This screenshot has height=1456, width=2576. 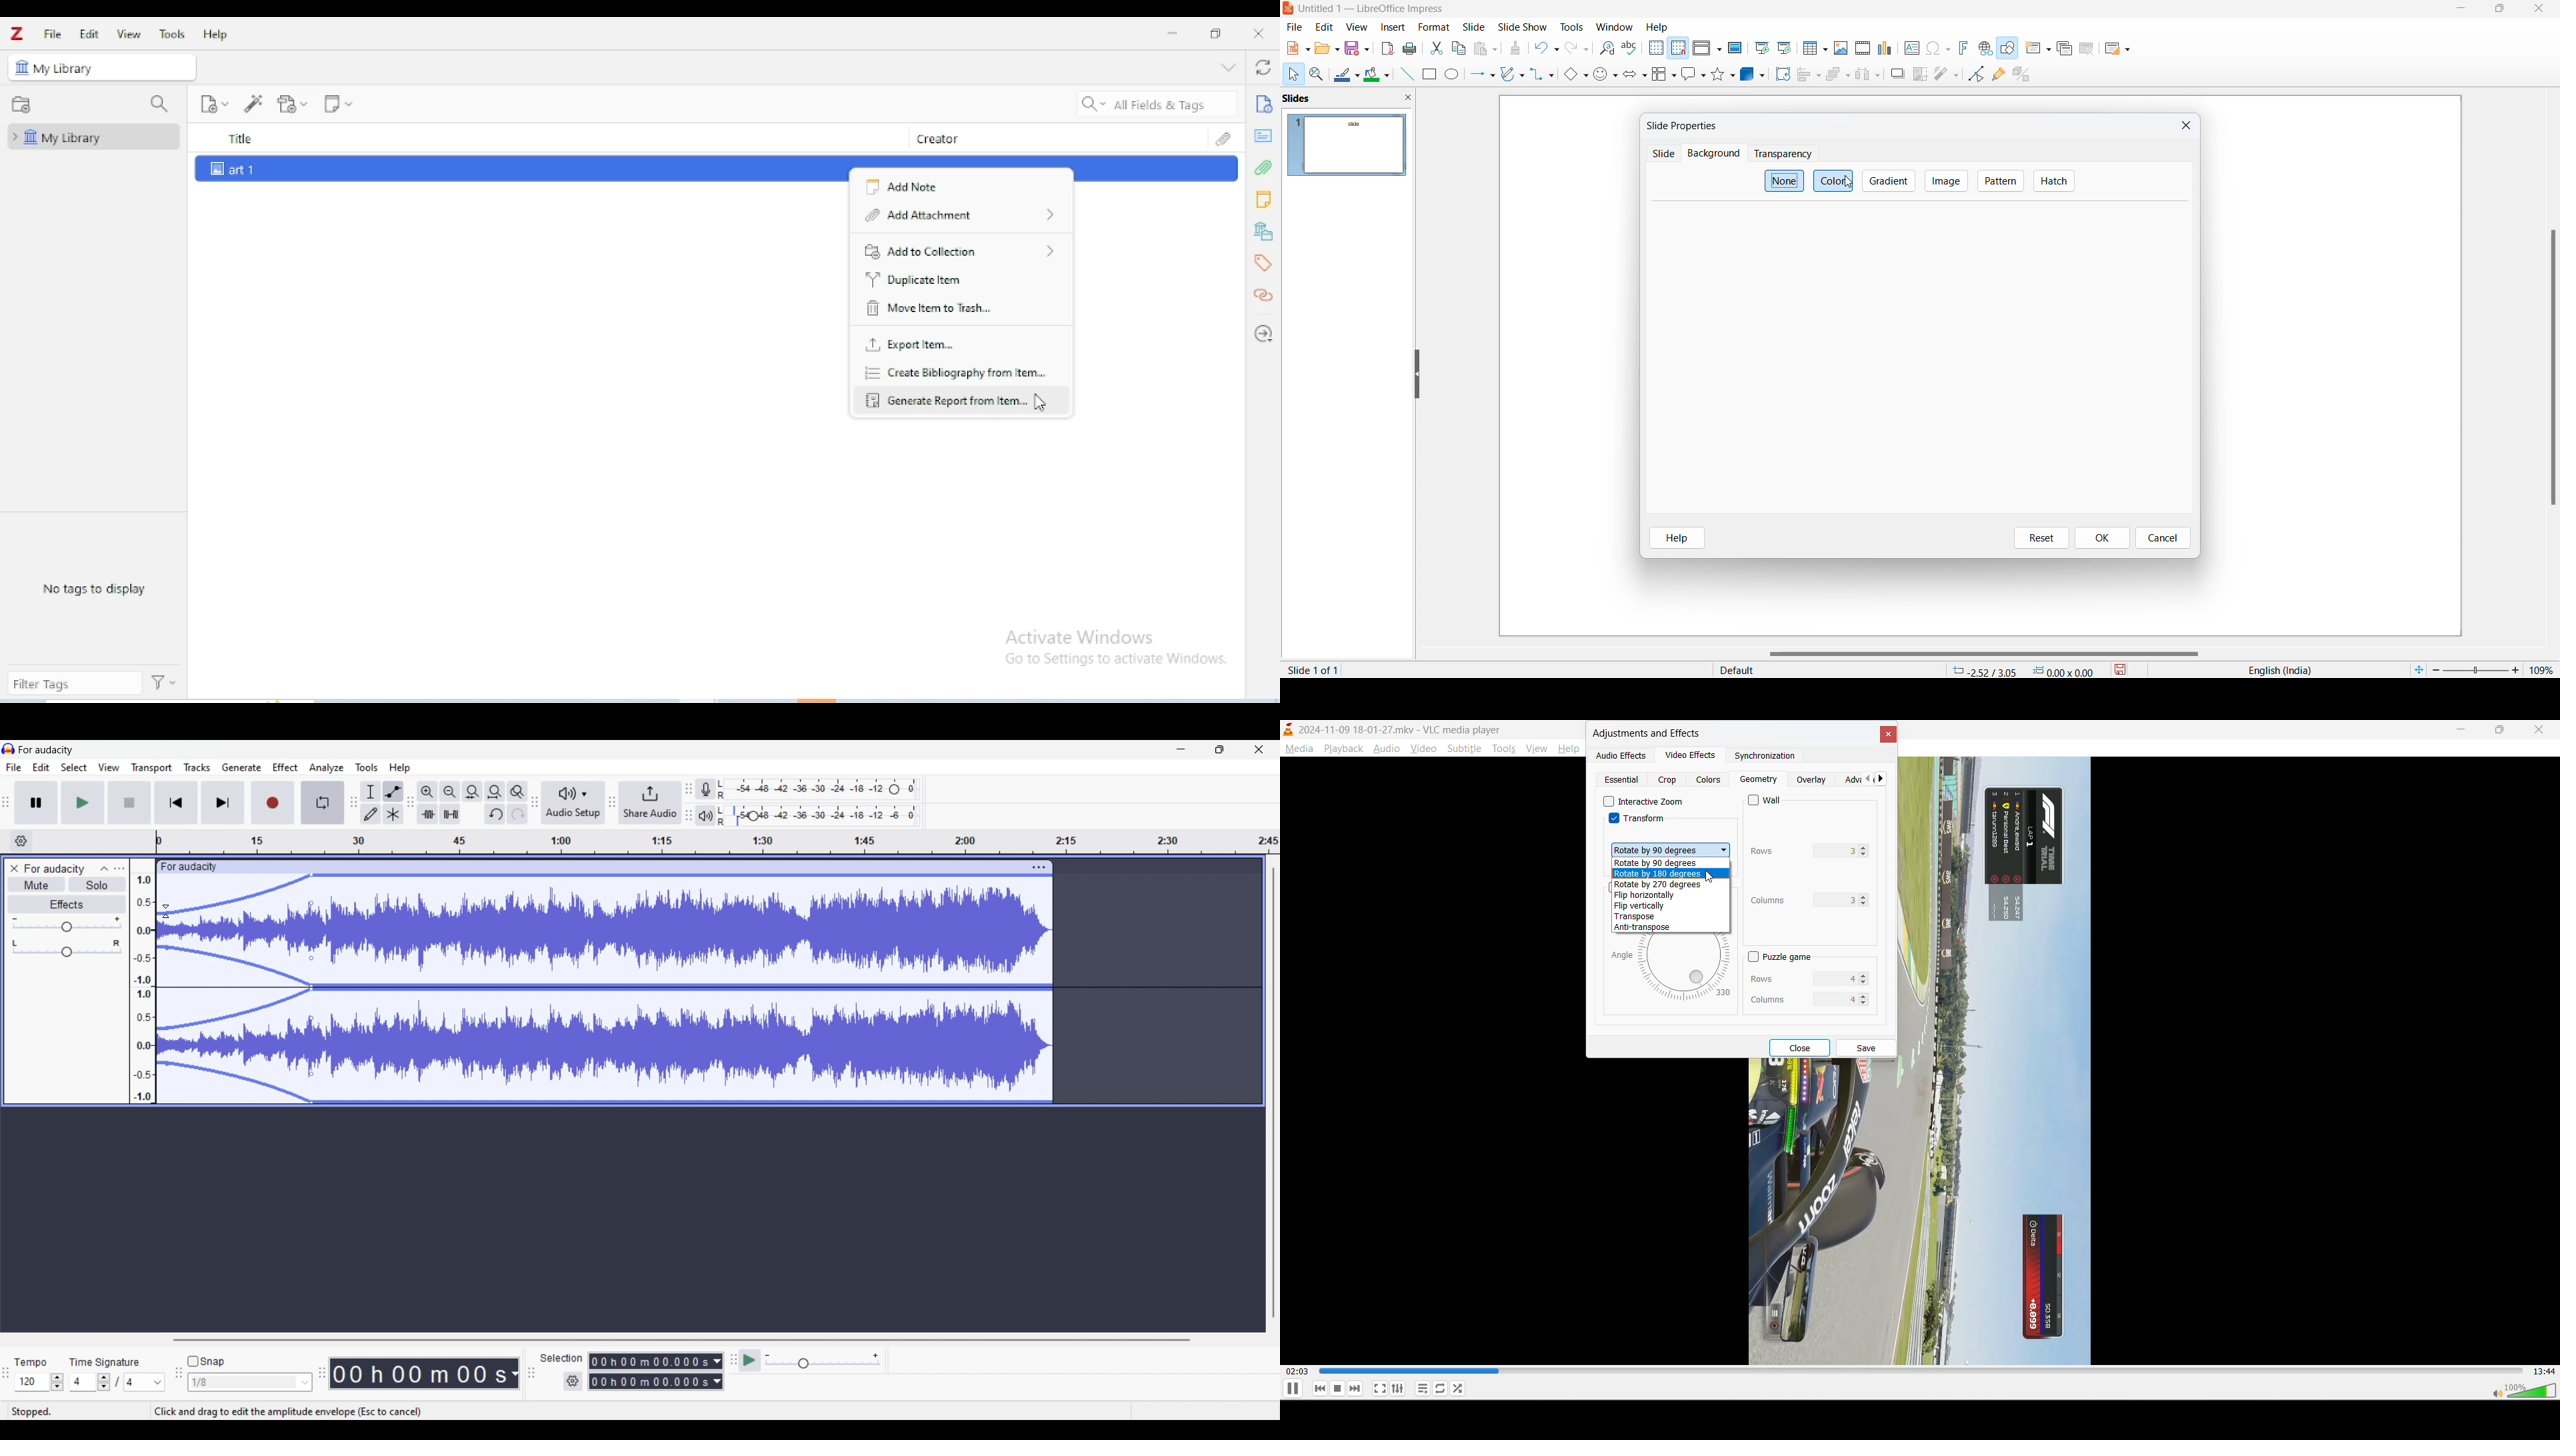 What do you see at coordinates (818, 789) in the screenshot?
I see `Recording level` at bounding box center [818, 789].